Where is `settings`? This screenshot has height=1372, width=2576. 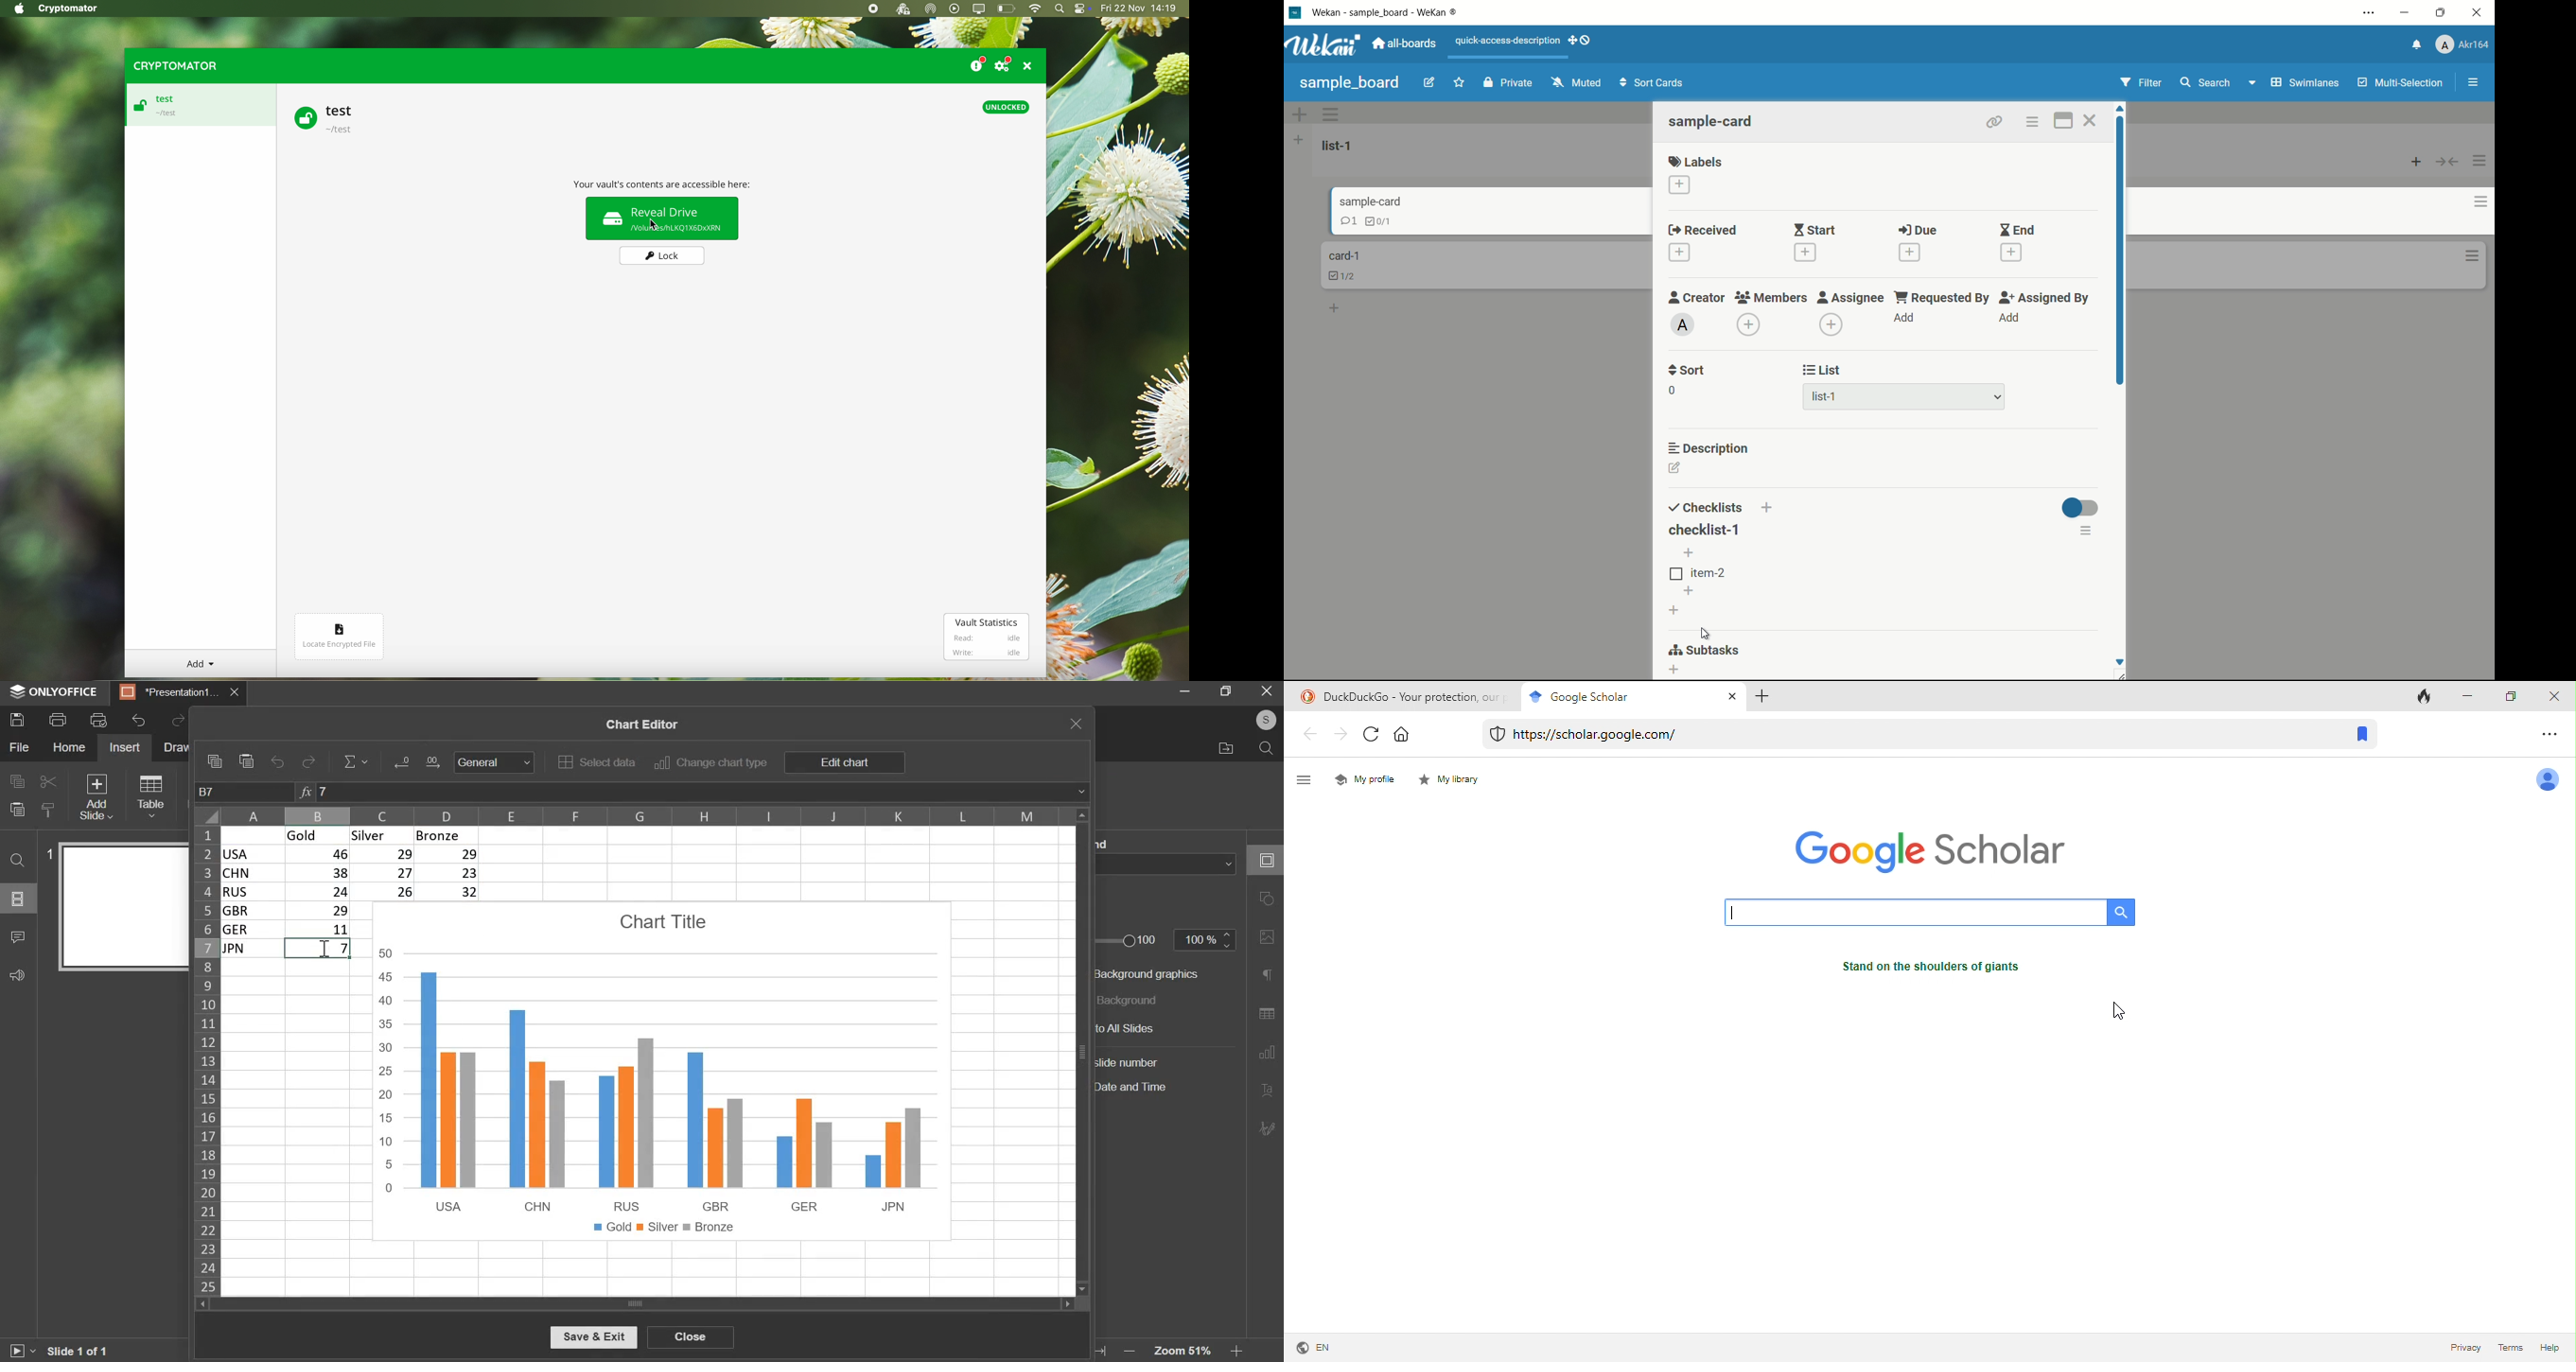
settings is located at coordinates (1006, 64).